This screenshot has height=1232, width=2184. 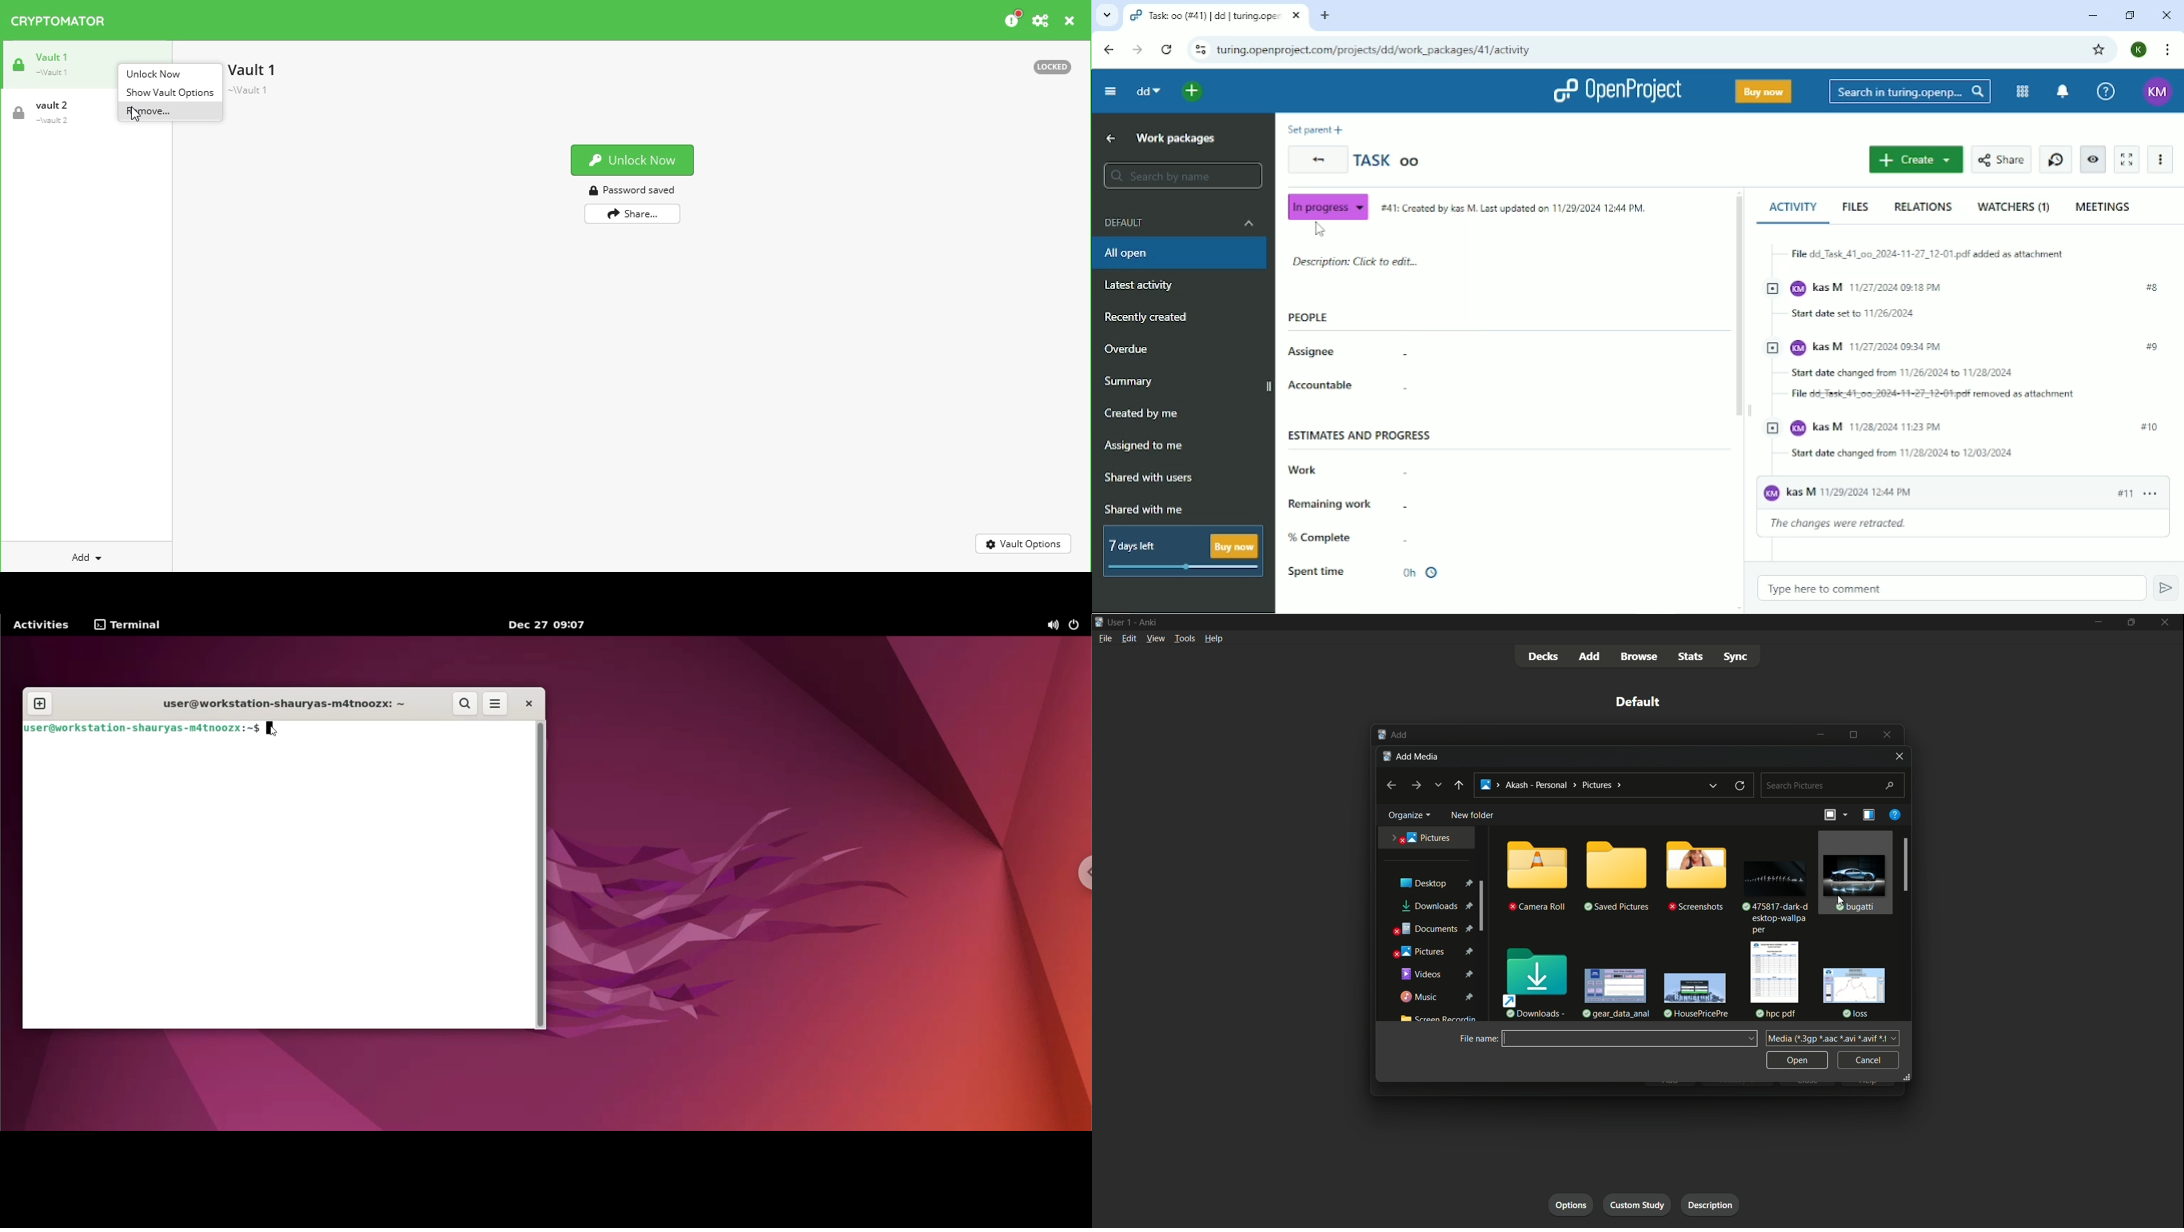 What do you see at coordinates (1738, 657) in the screenshot?
I see `sync` at bounding box center [1738, 657].